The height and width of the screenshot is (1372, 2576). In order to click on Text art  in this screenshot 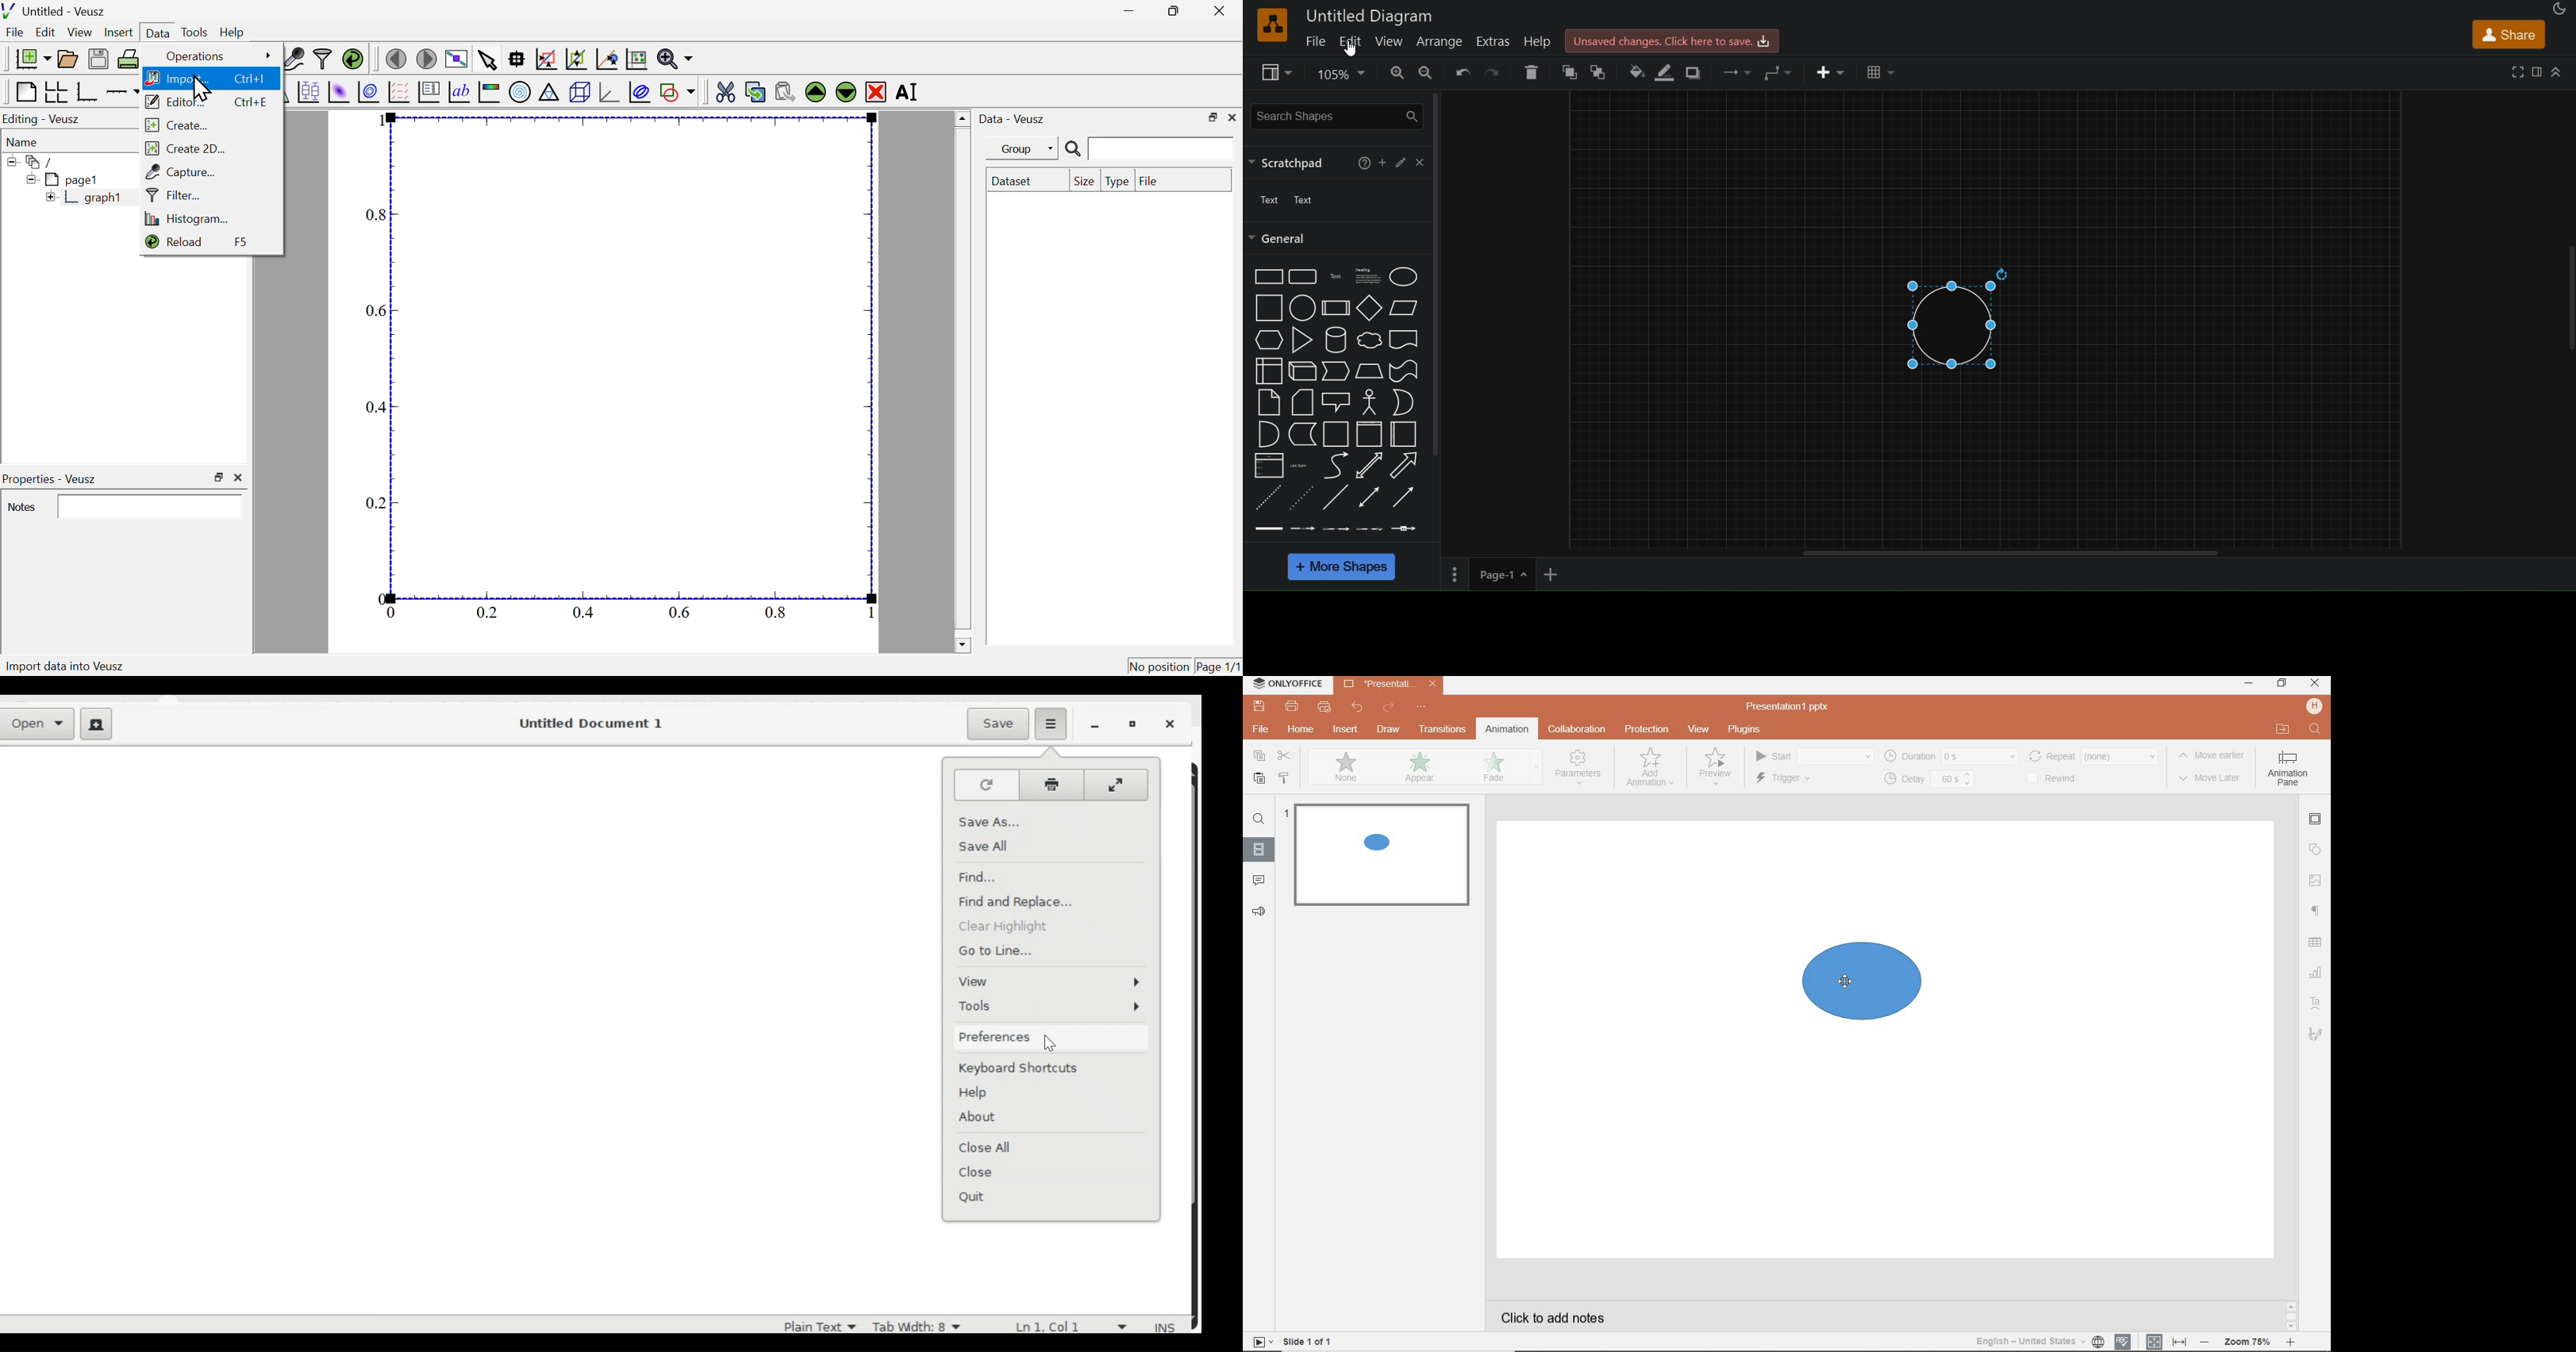, I will do `click(2314, 1002)`.